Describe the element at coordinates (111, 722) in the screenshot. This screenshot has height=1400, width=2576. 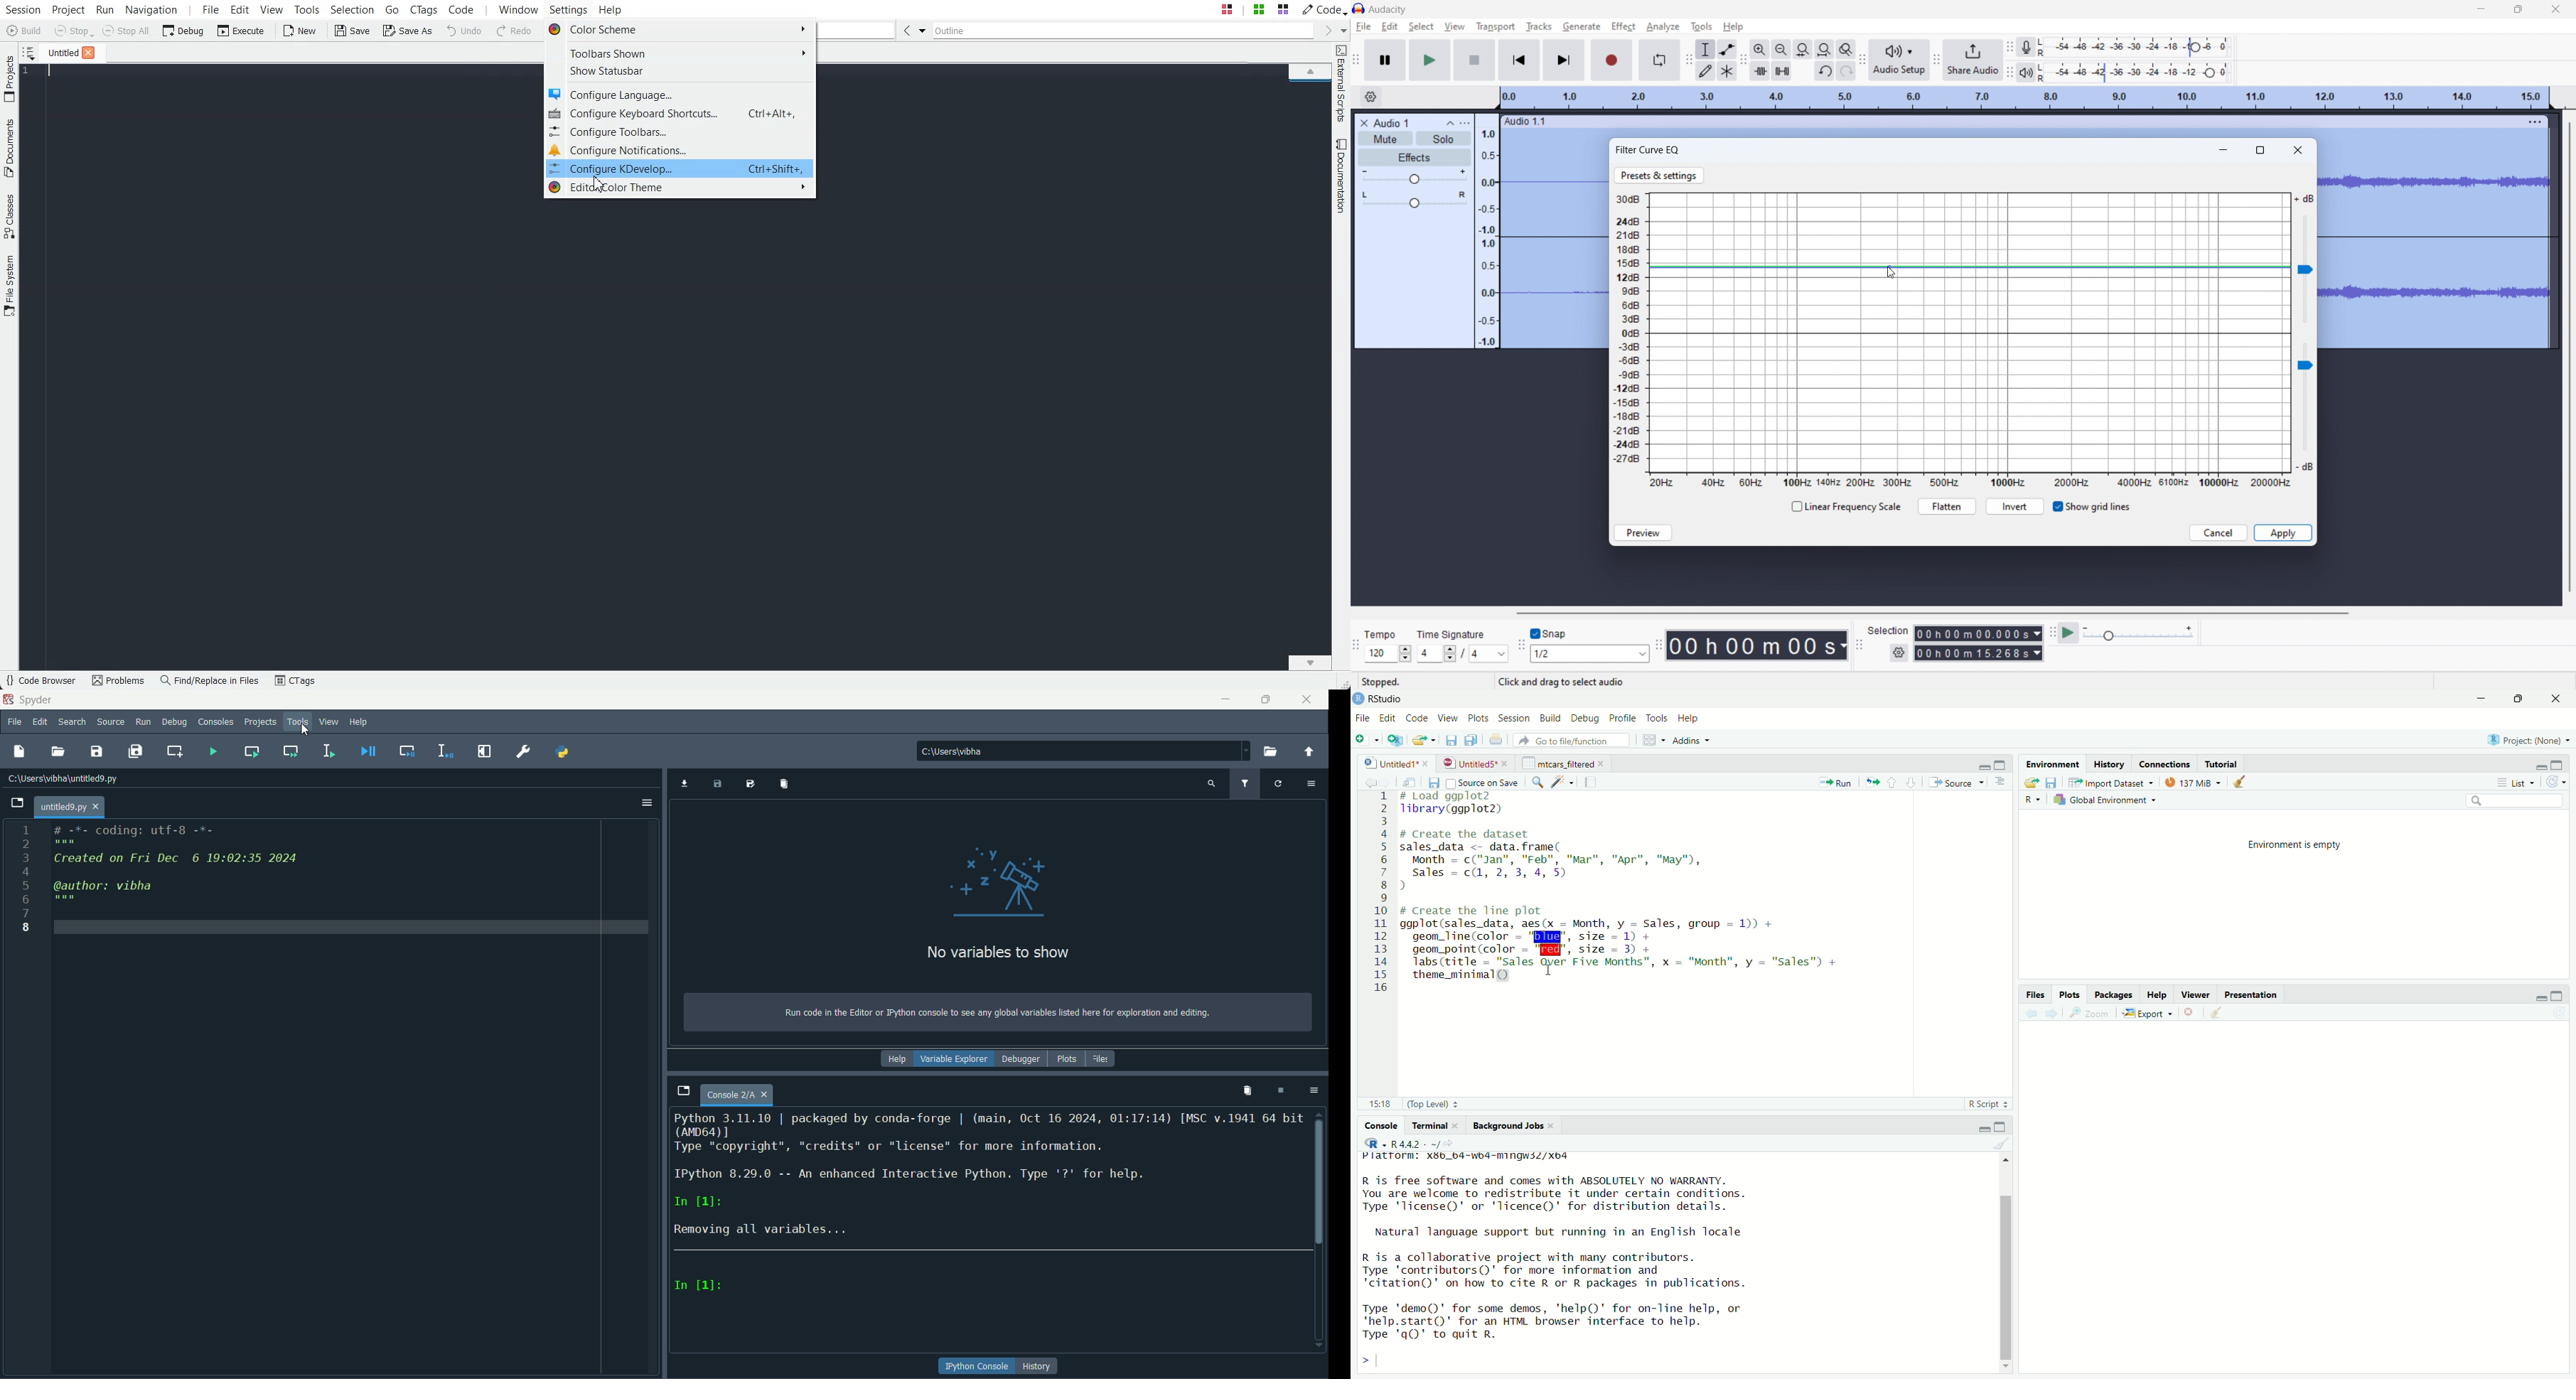
I see `source` at that location.